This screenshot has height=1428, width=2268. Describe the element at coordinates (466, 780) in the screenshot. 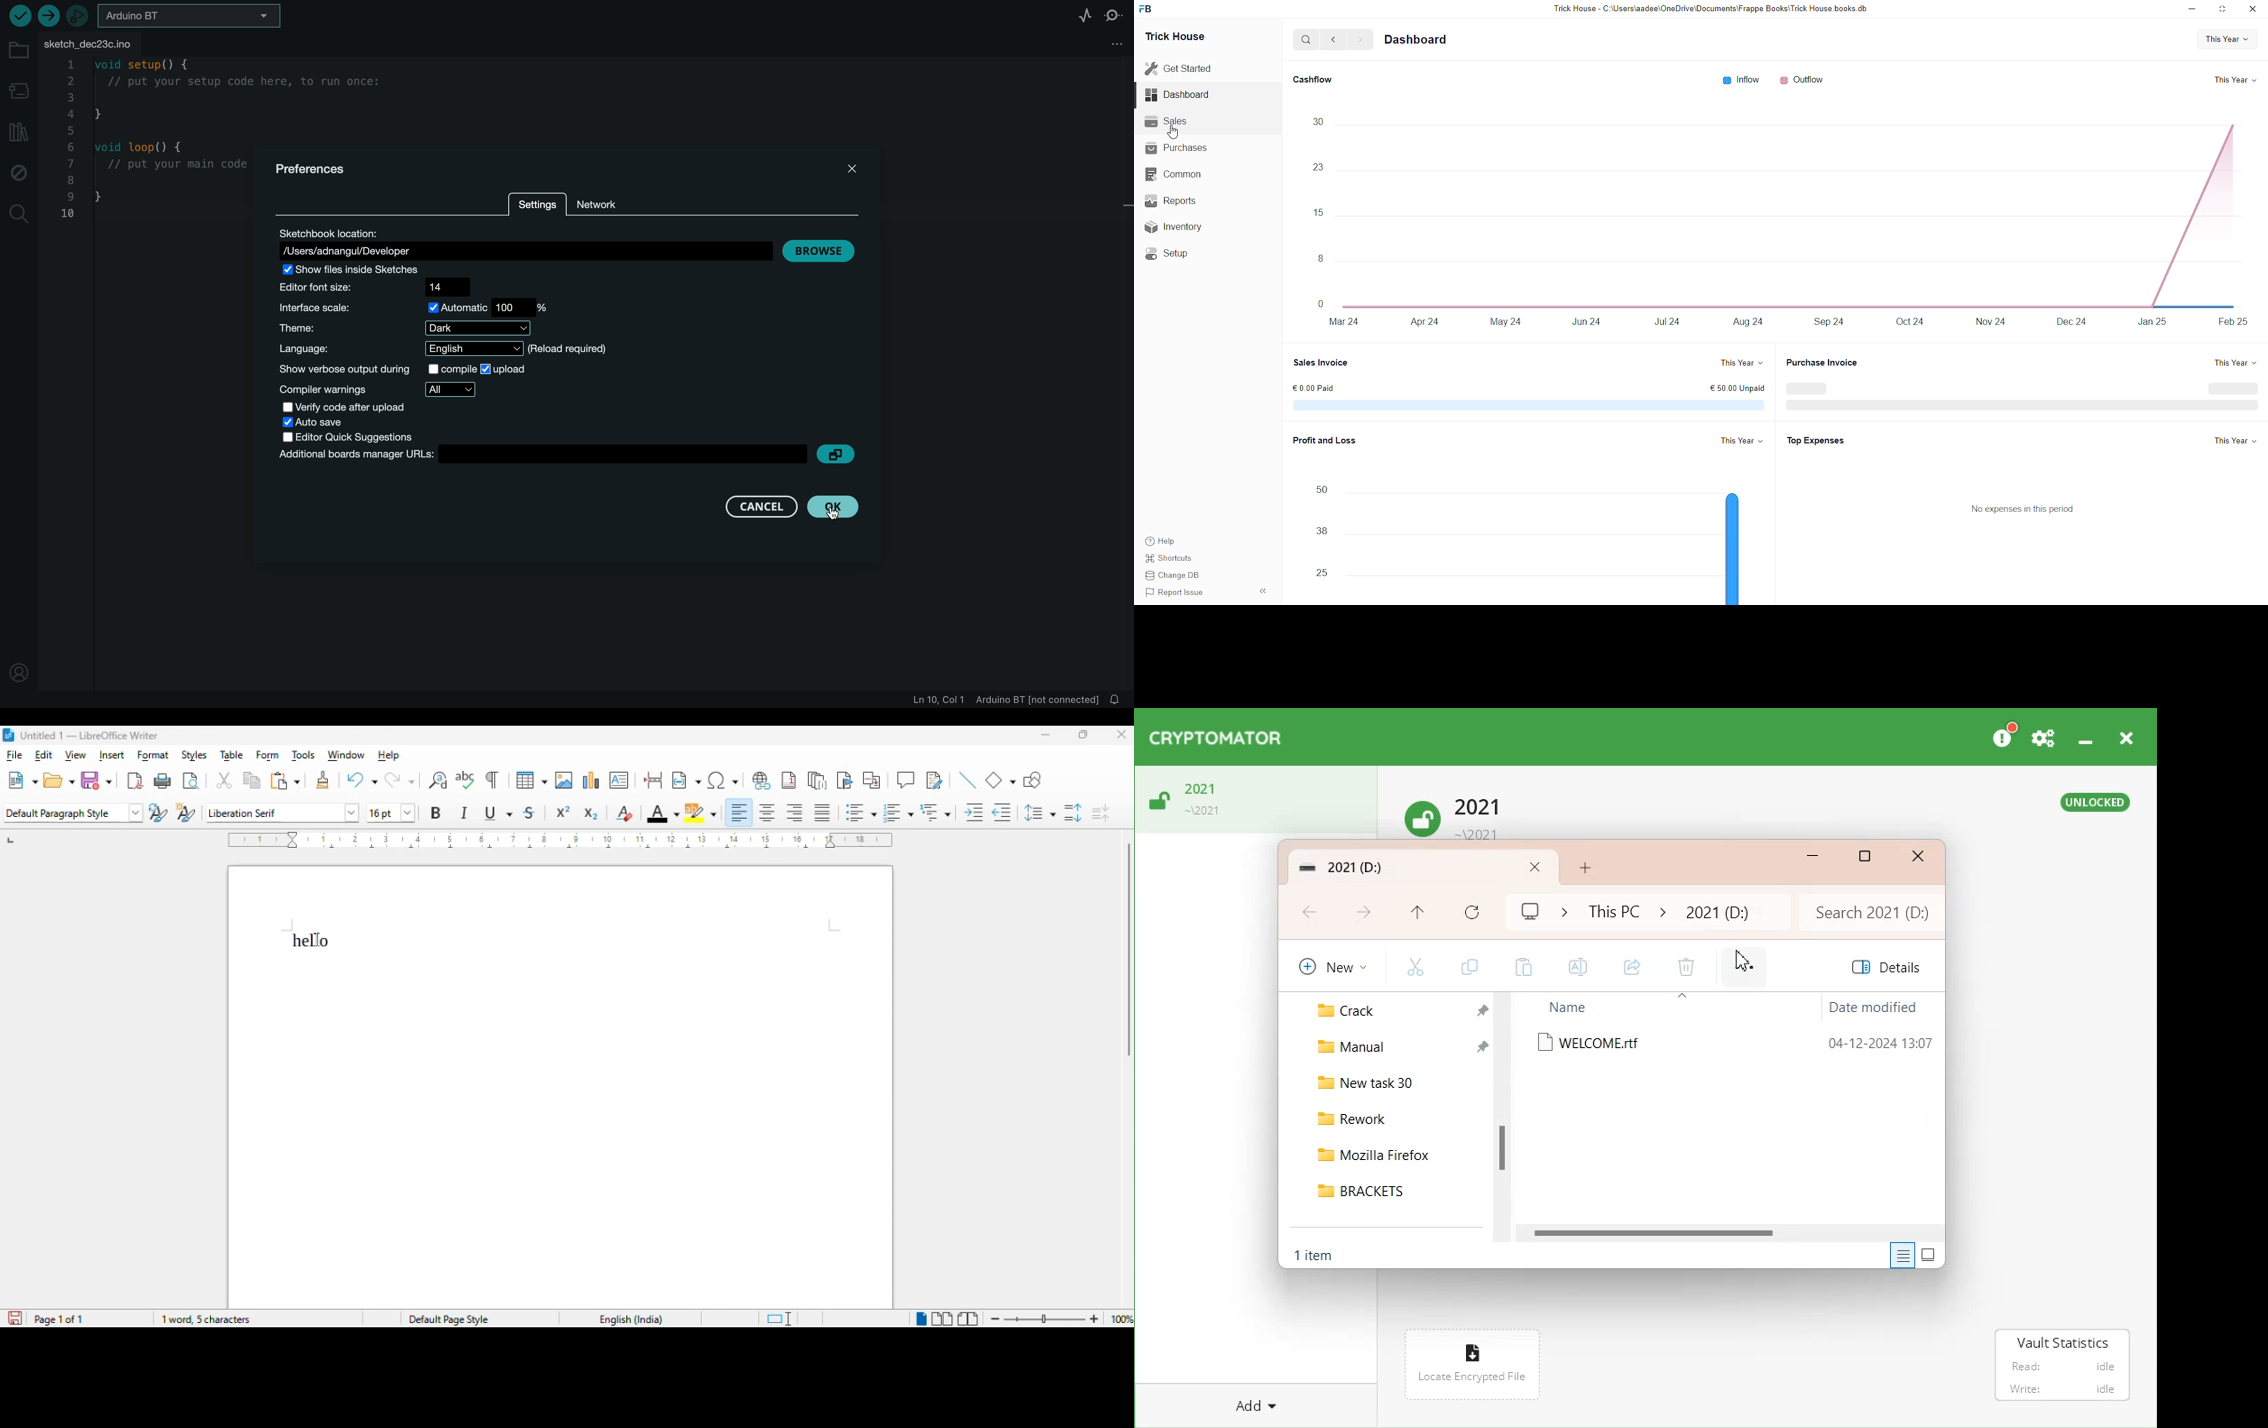

I see `check spelling` at that location.